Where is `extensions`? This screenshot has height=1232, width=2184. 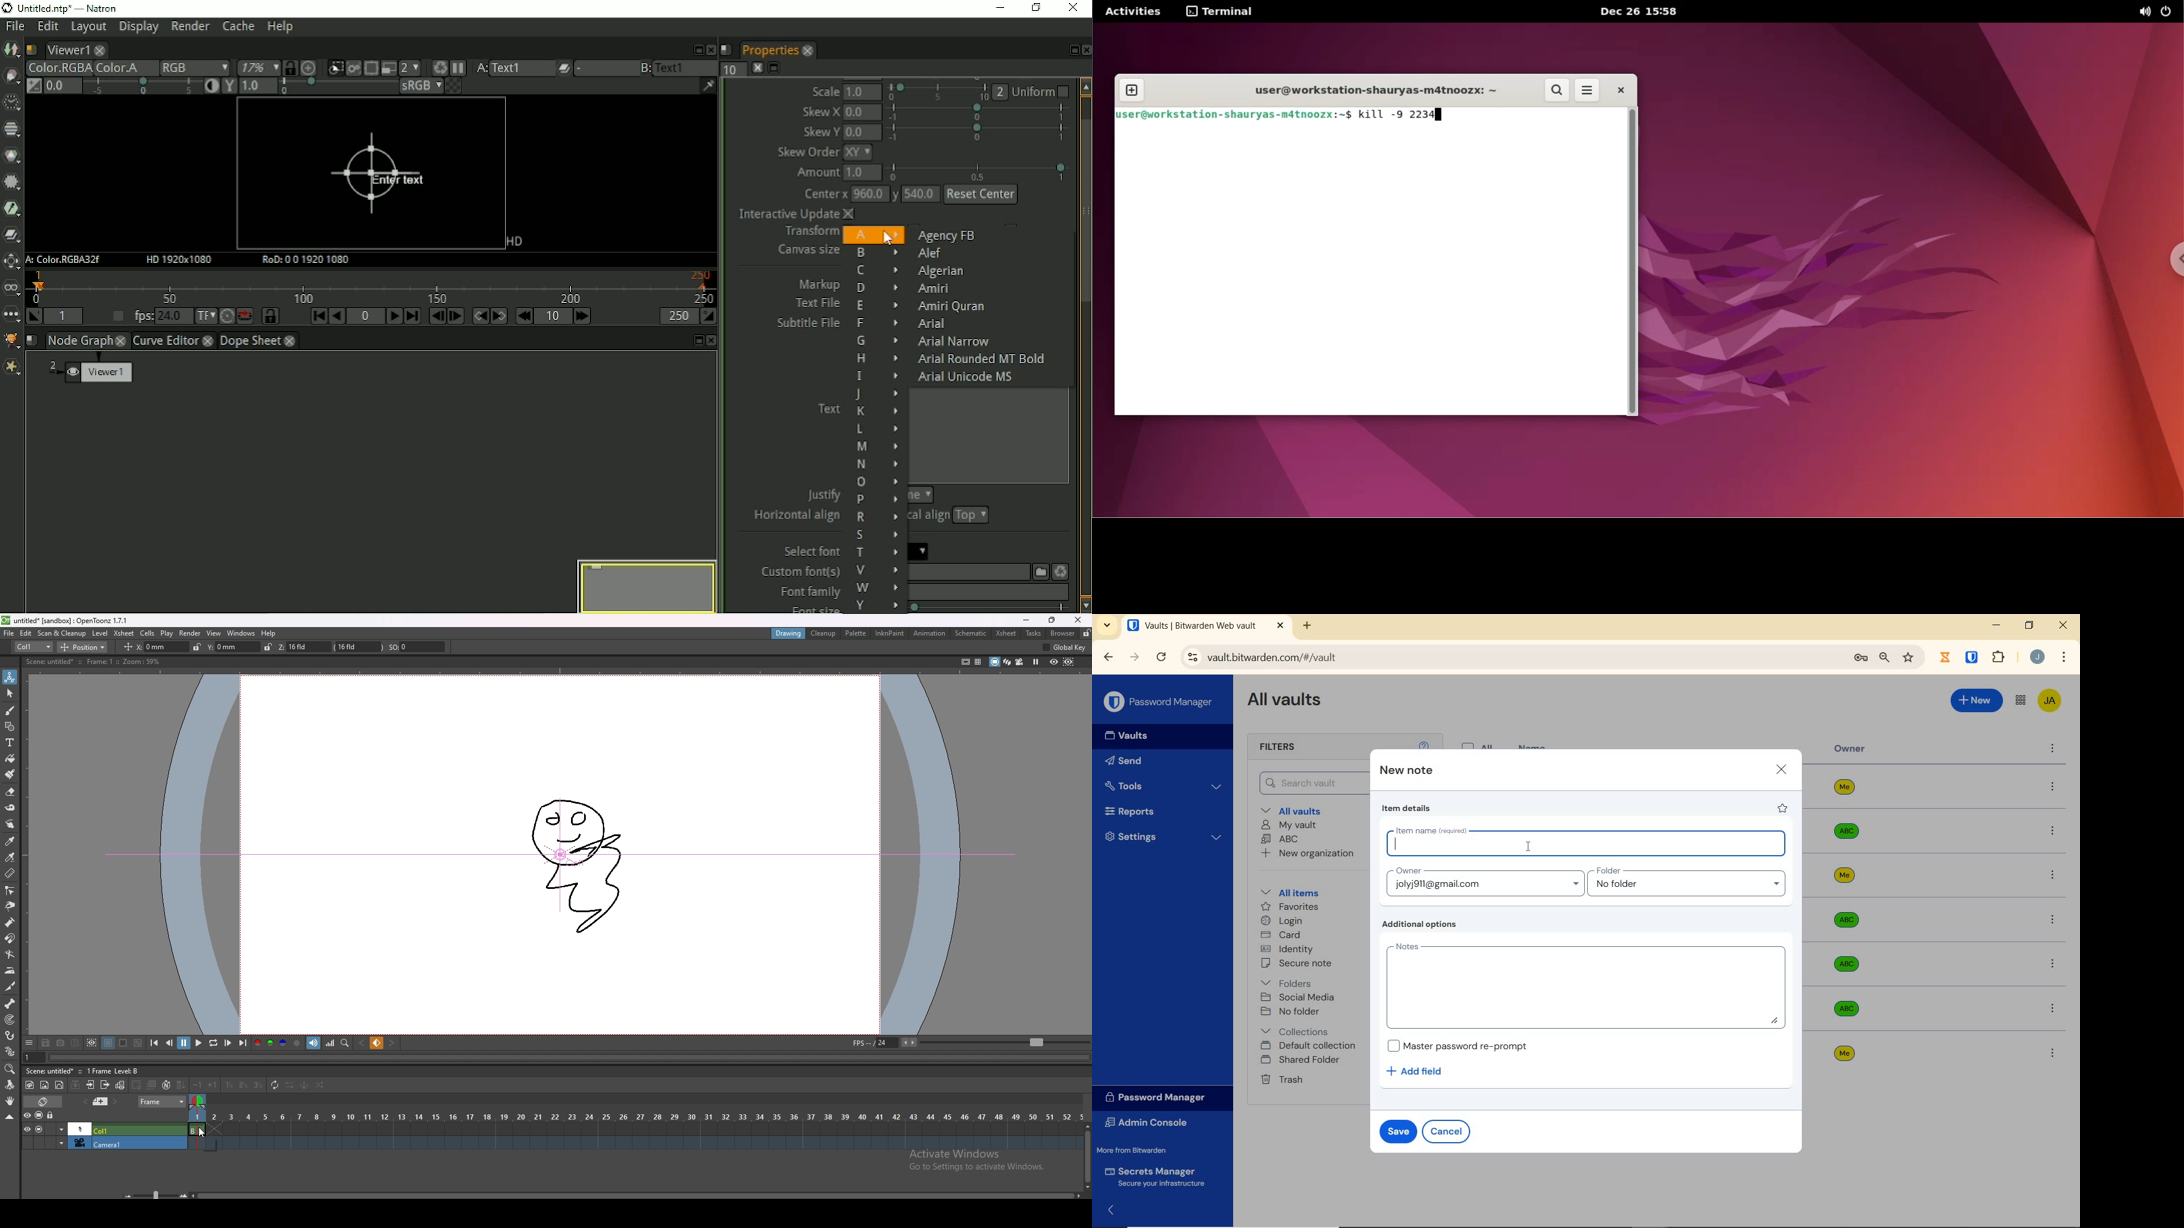 extensions is located at coordinates (2000, 656).